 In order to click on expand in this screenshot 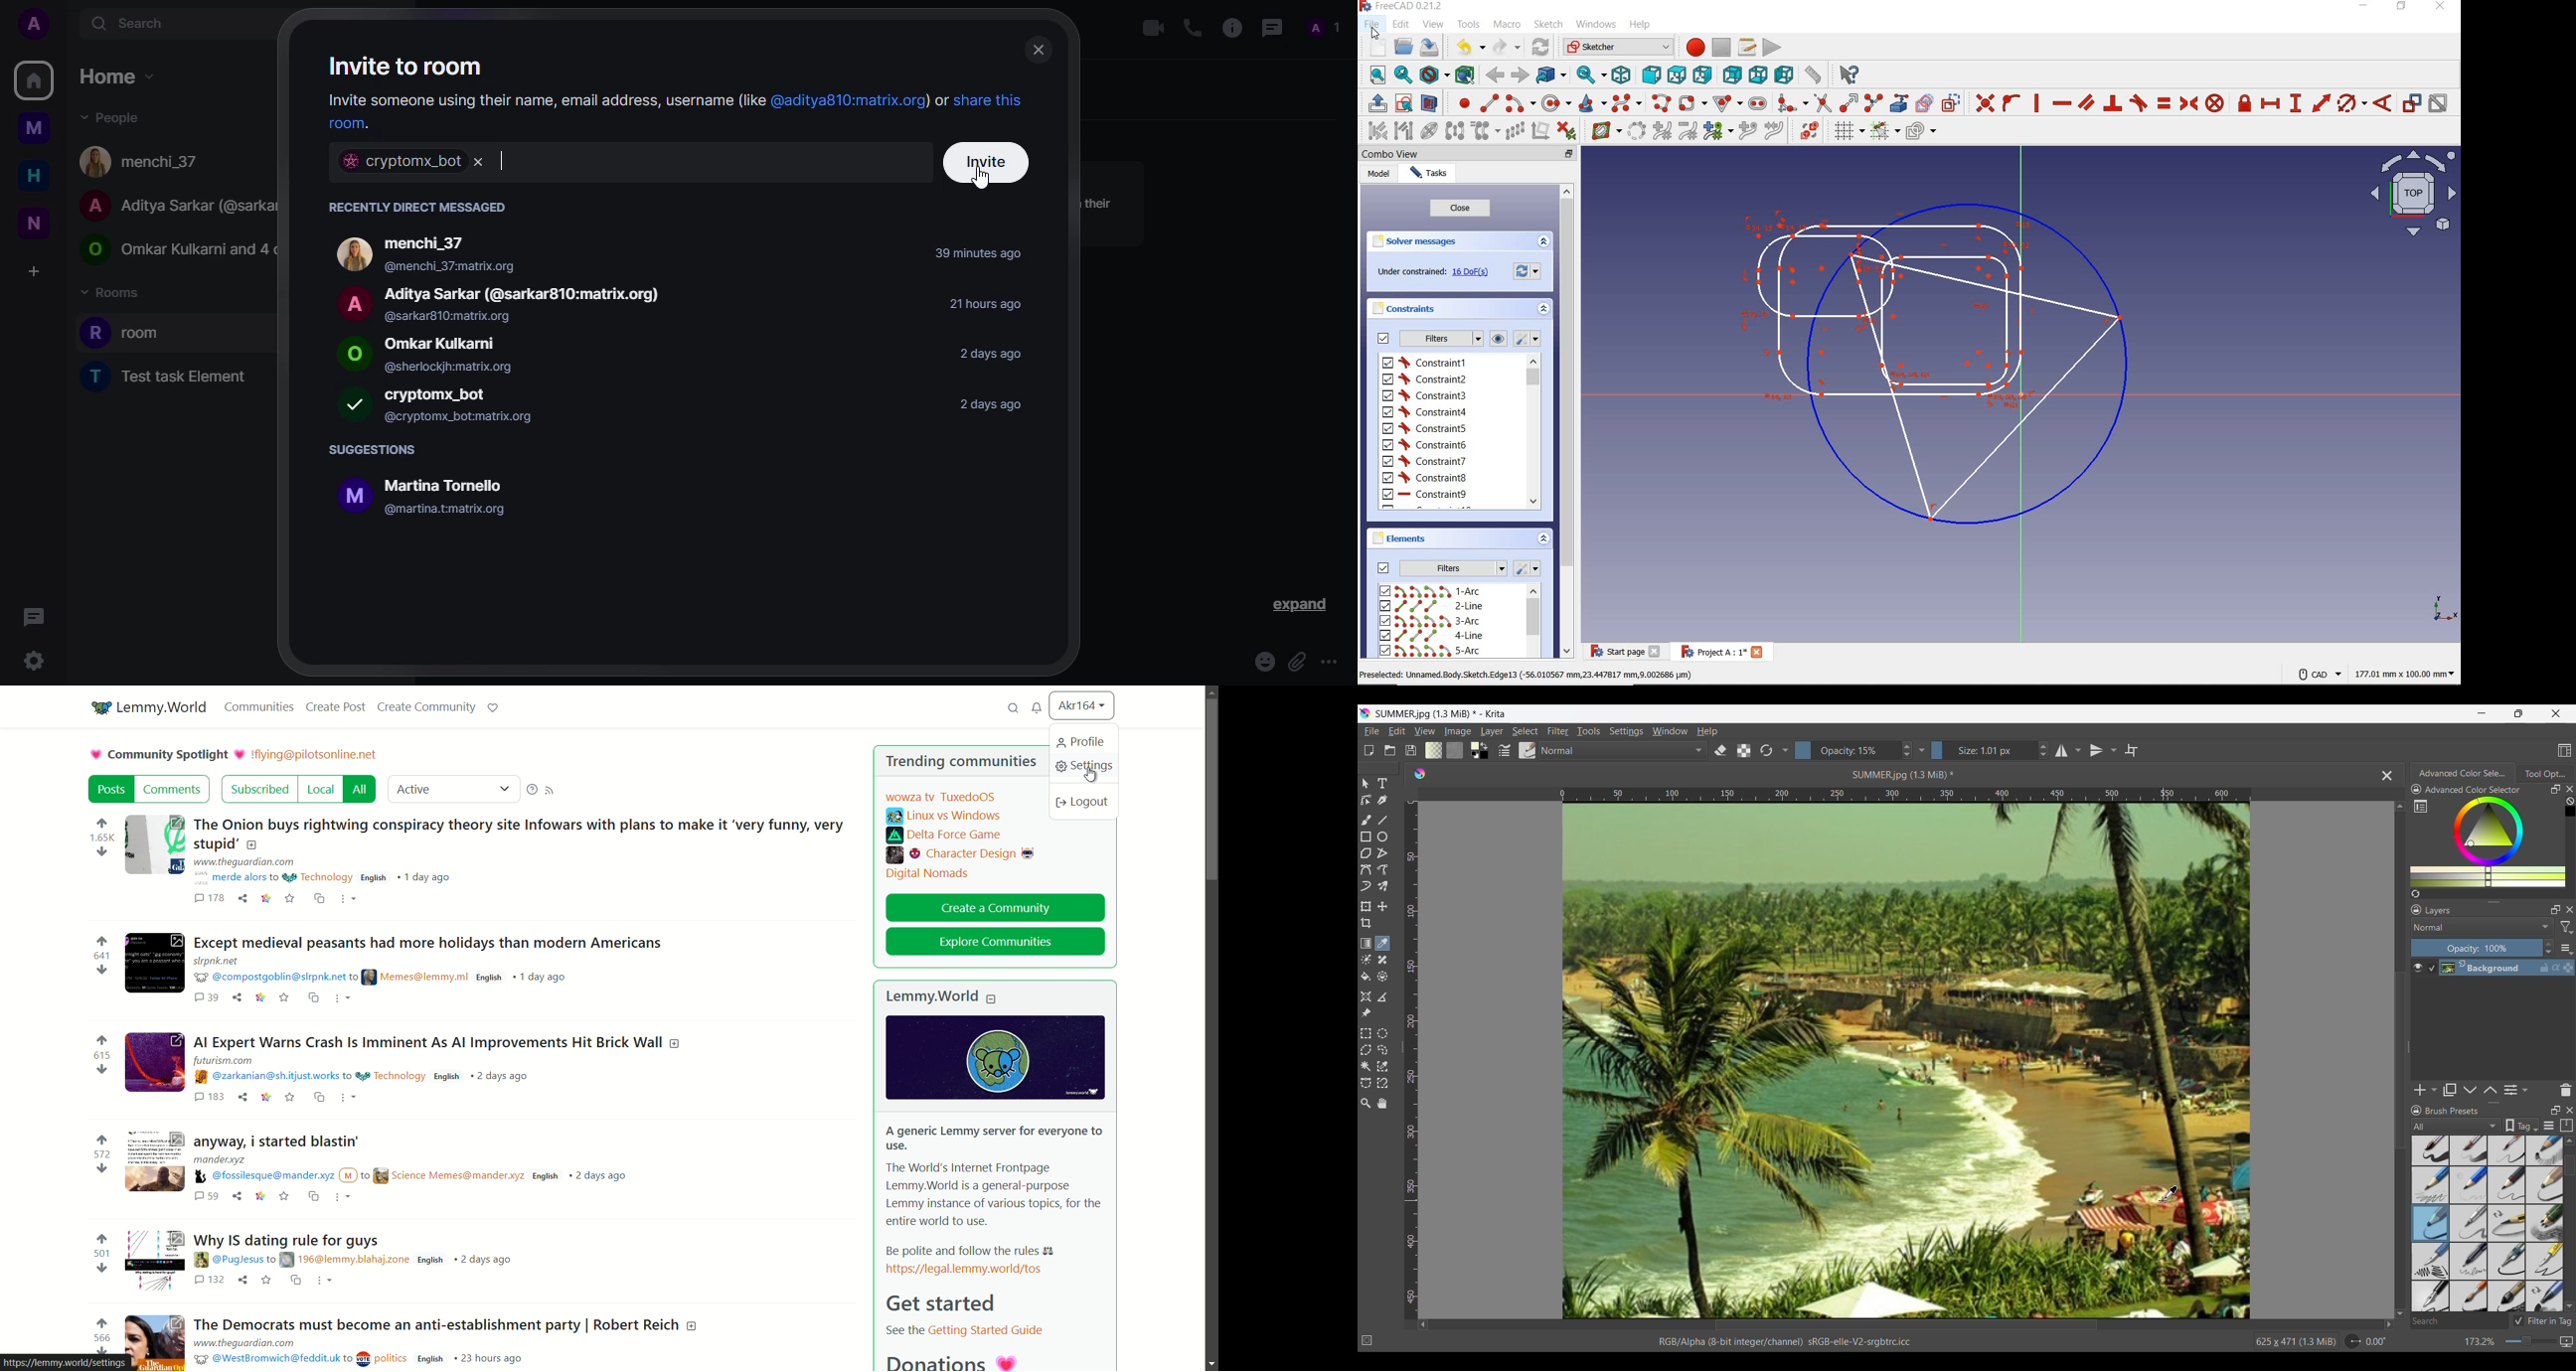, I will do `click(1543, 538)`.